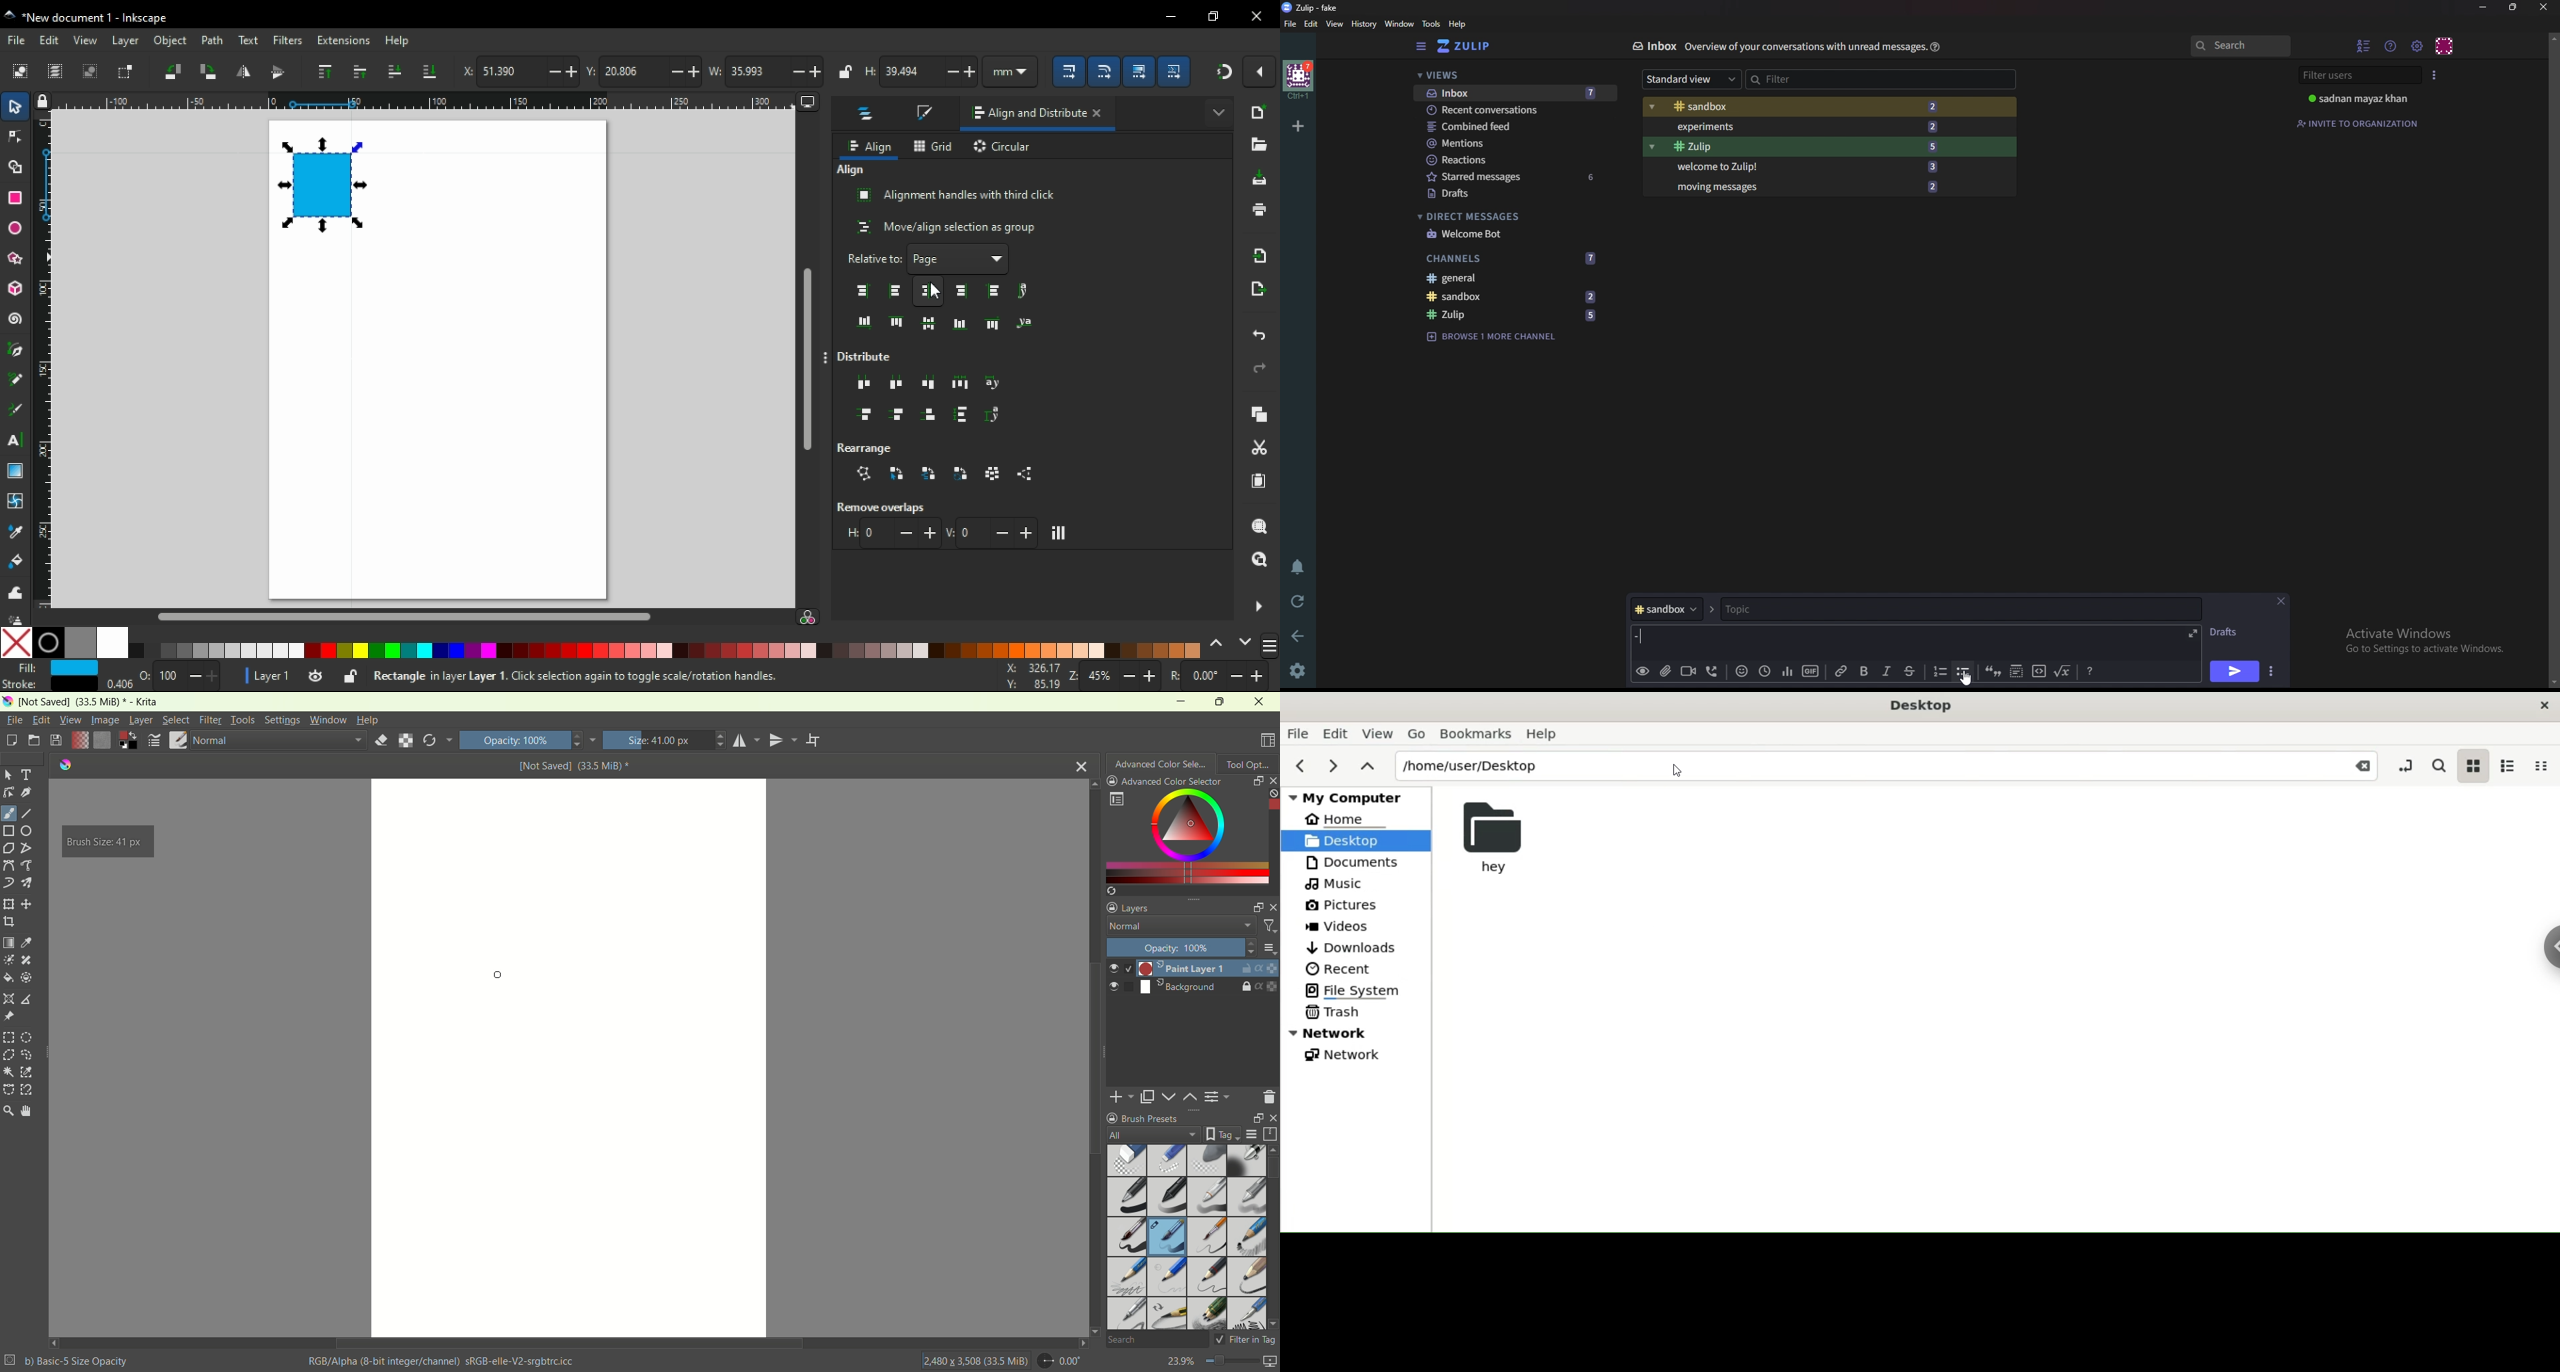 This screenshot has height=1372, width=2576. I want to click on Starred messages, so click(1515, 176).